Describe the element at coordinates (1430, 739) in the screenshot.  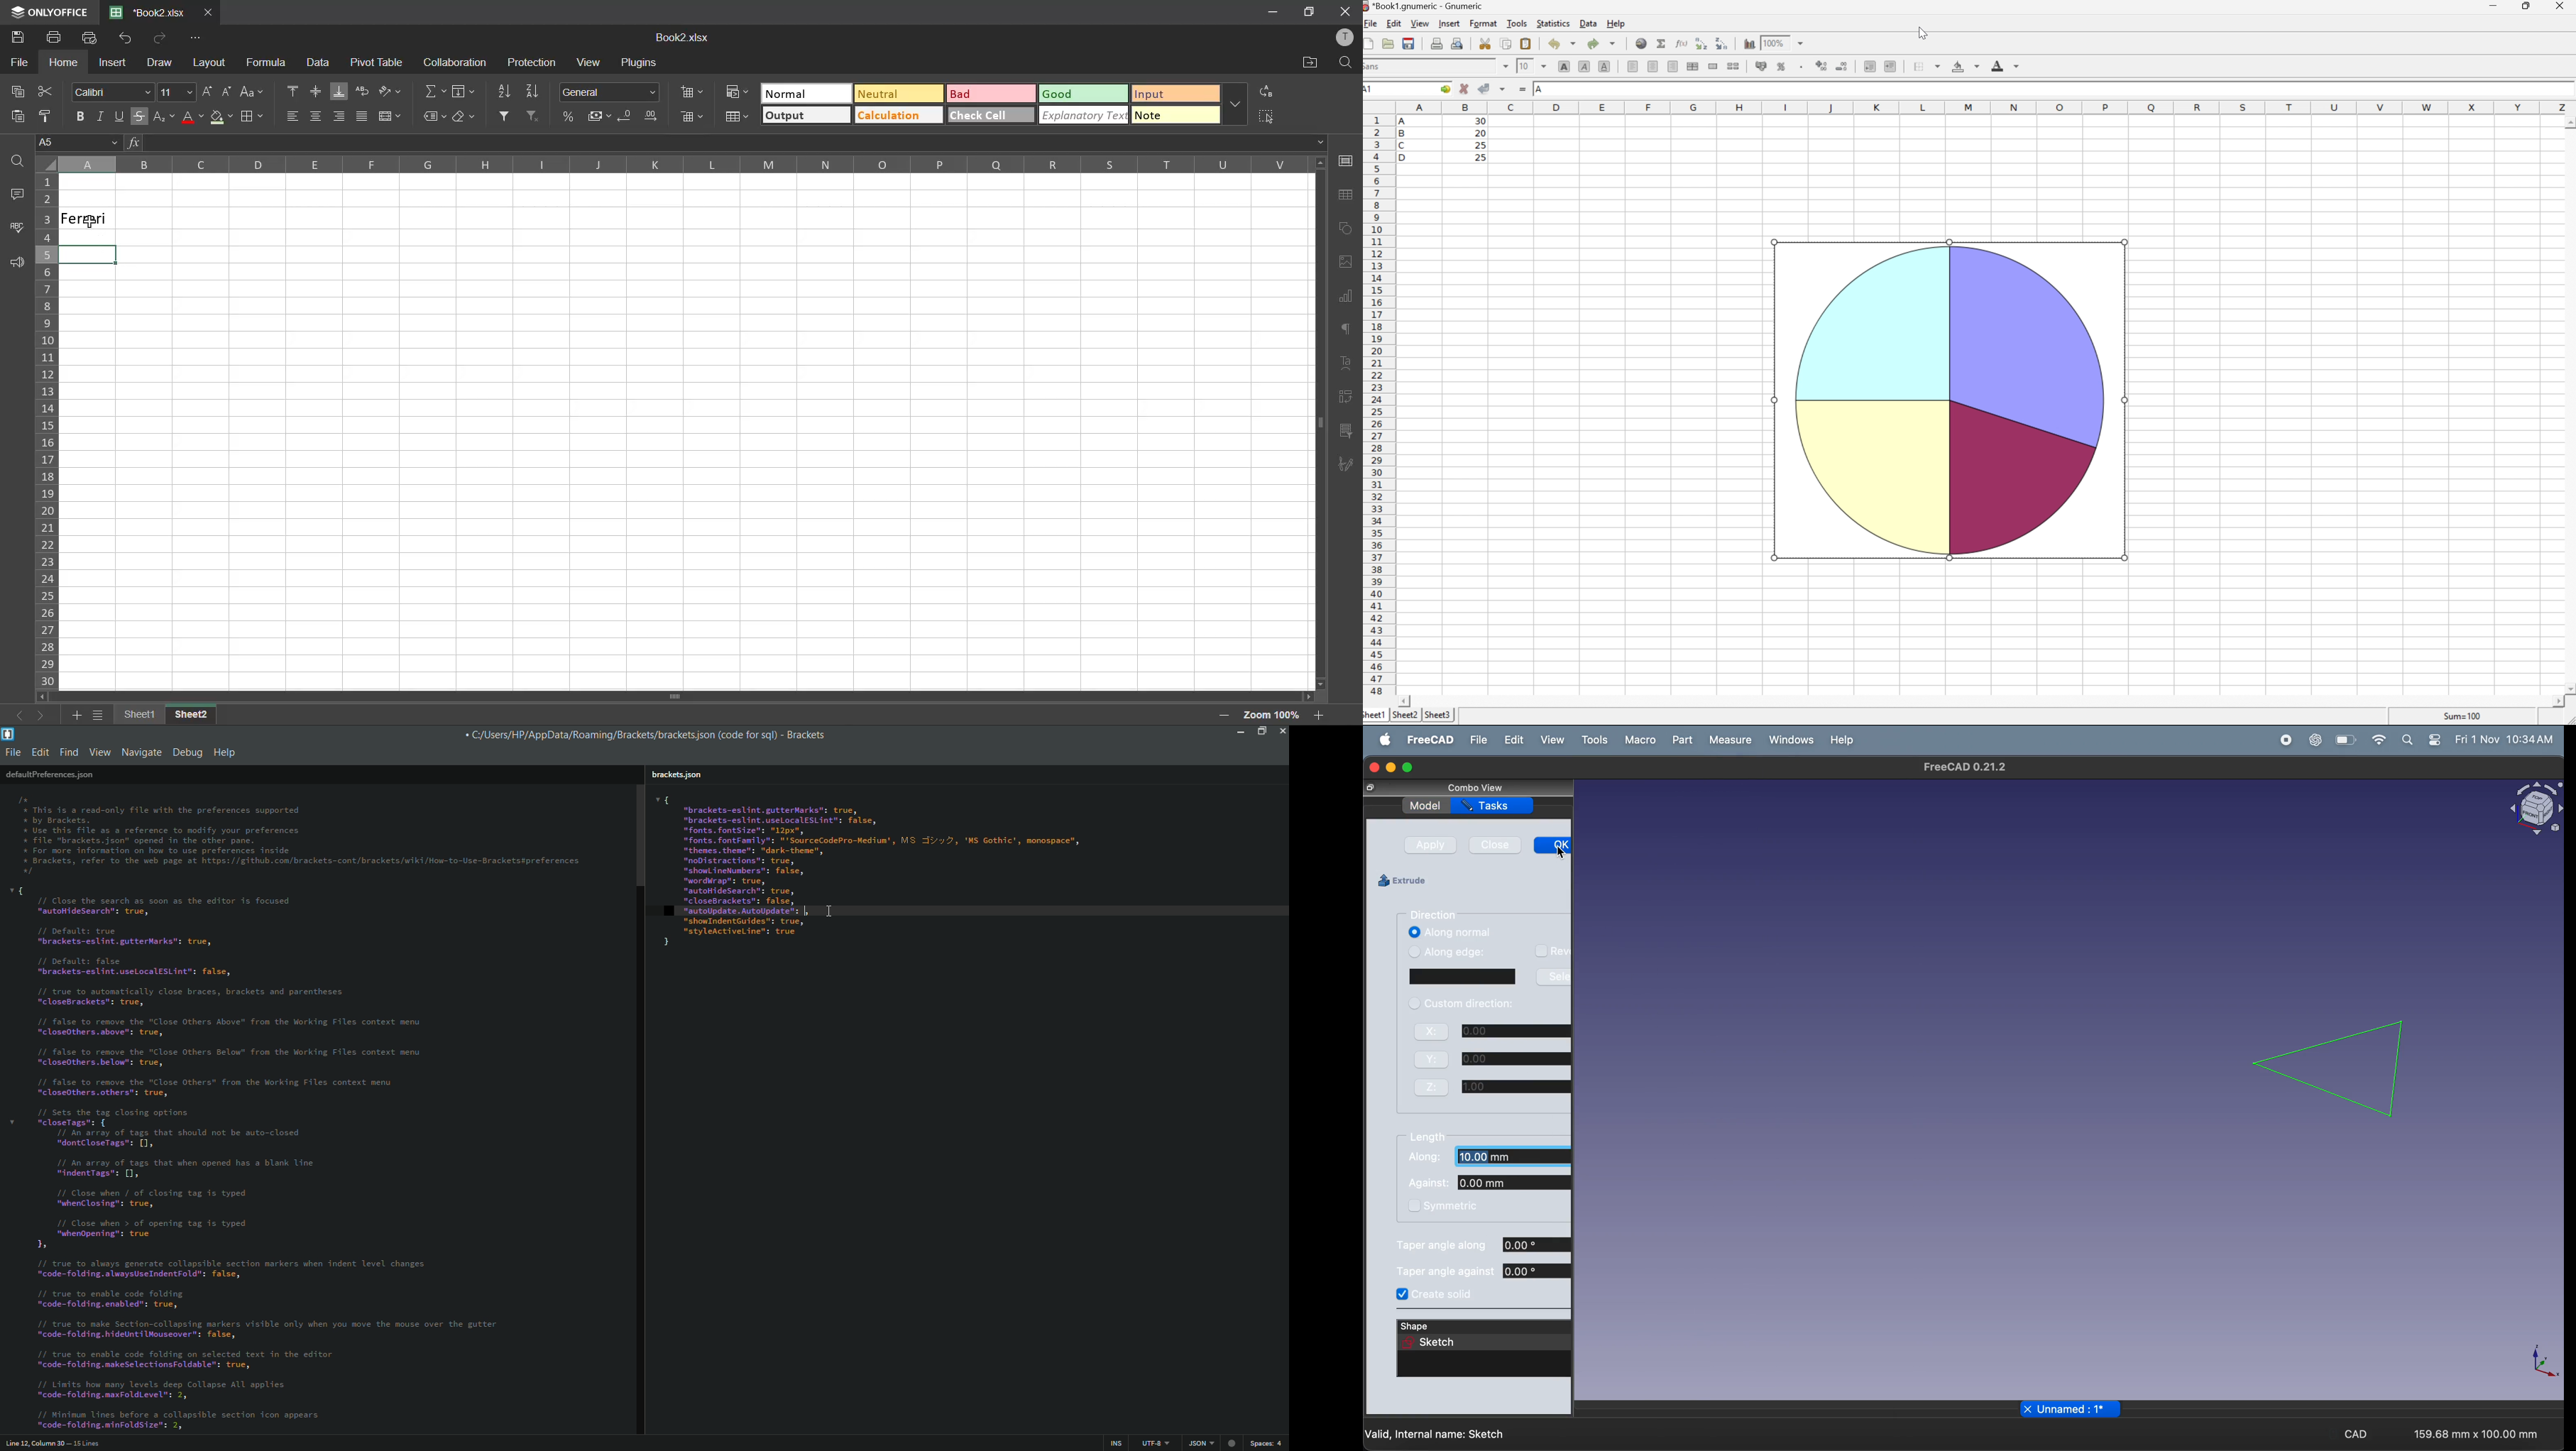
I see `freecad` at that location.